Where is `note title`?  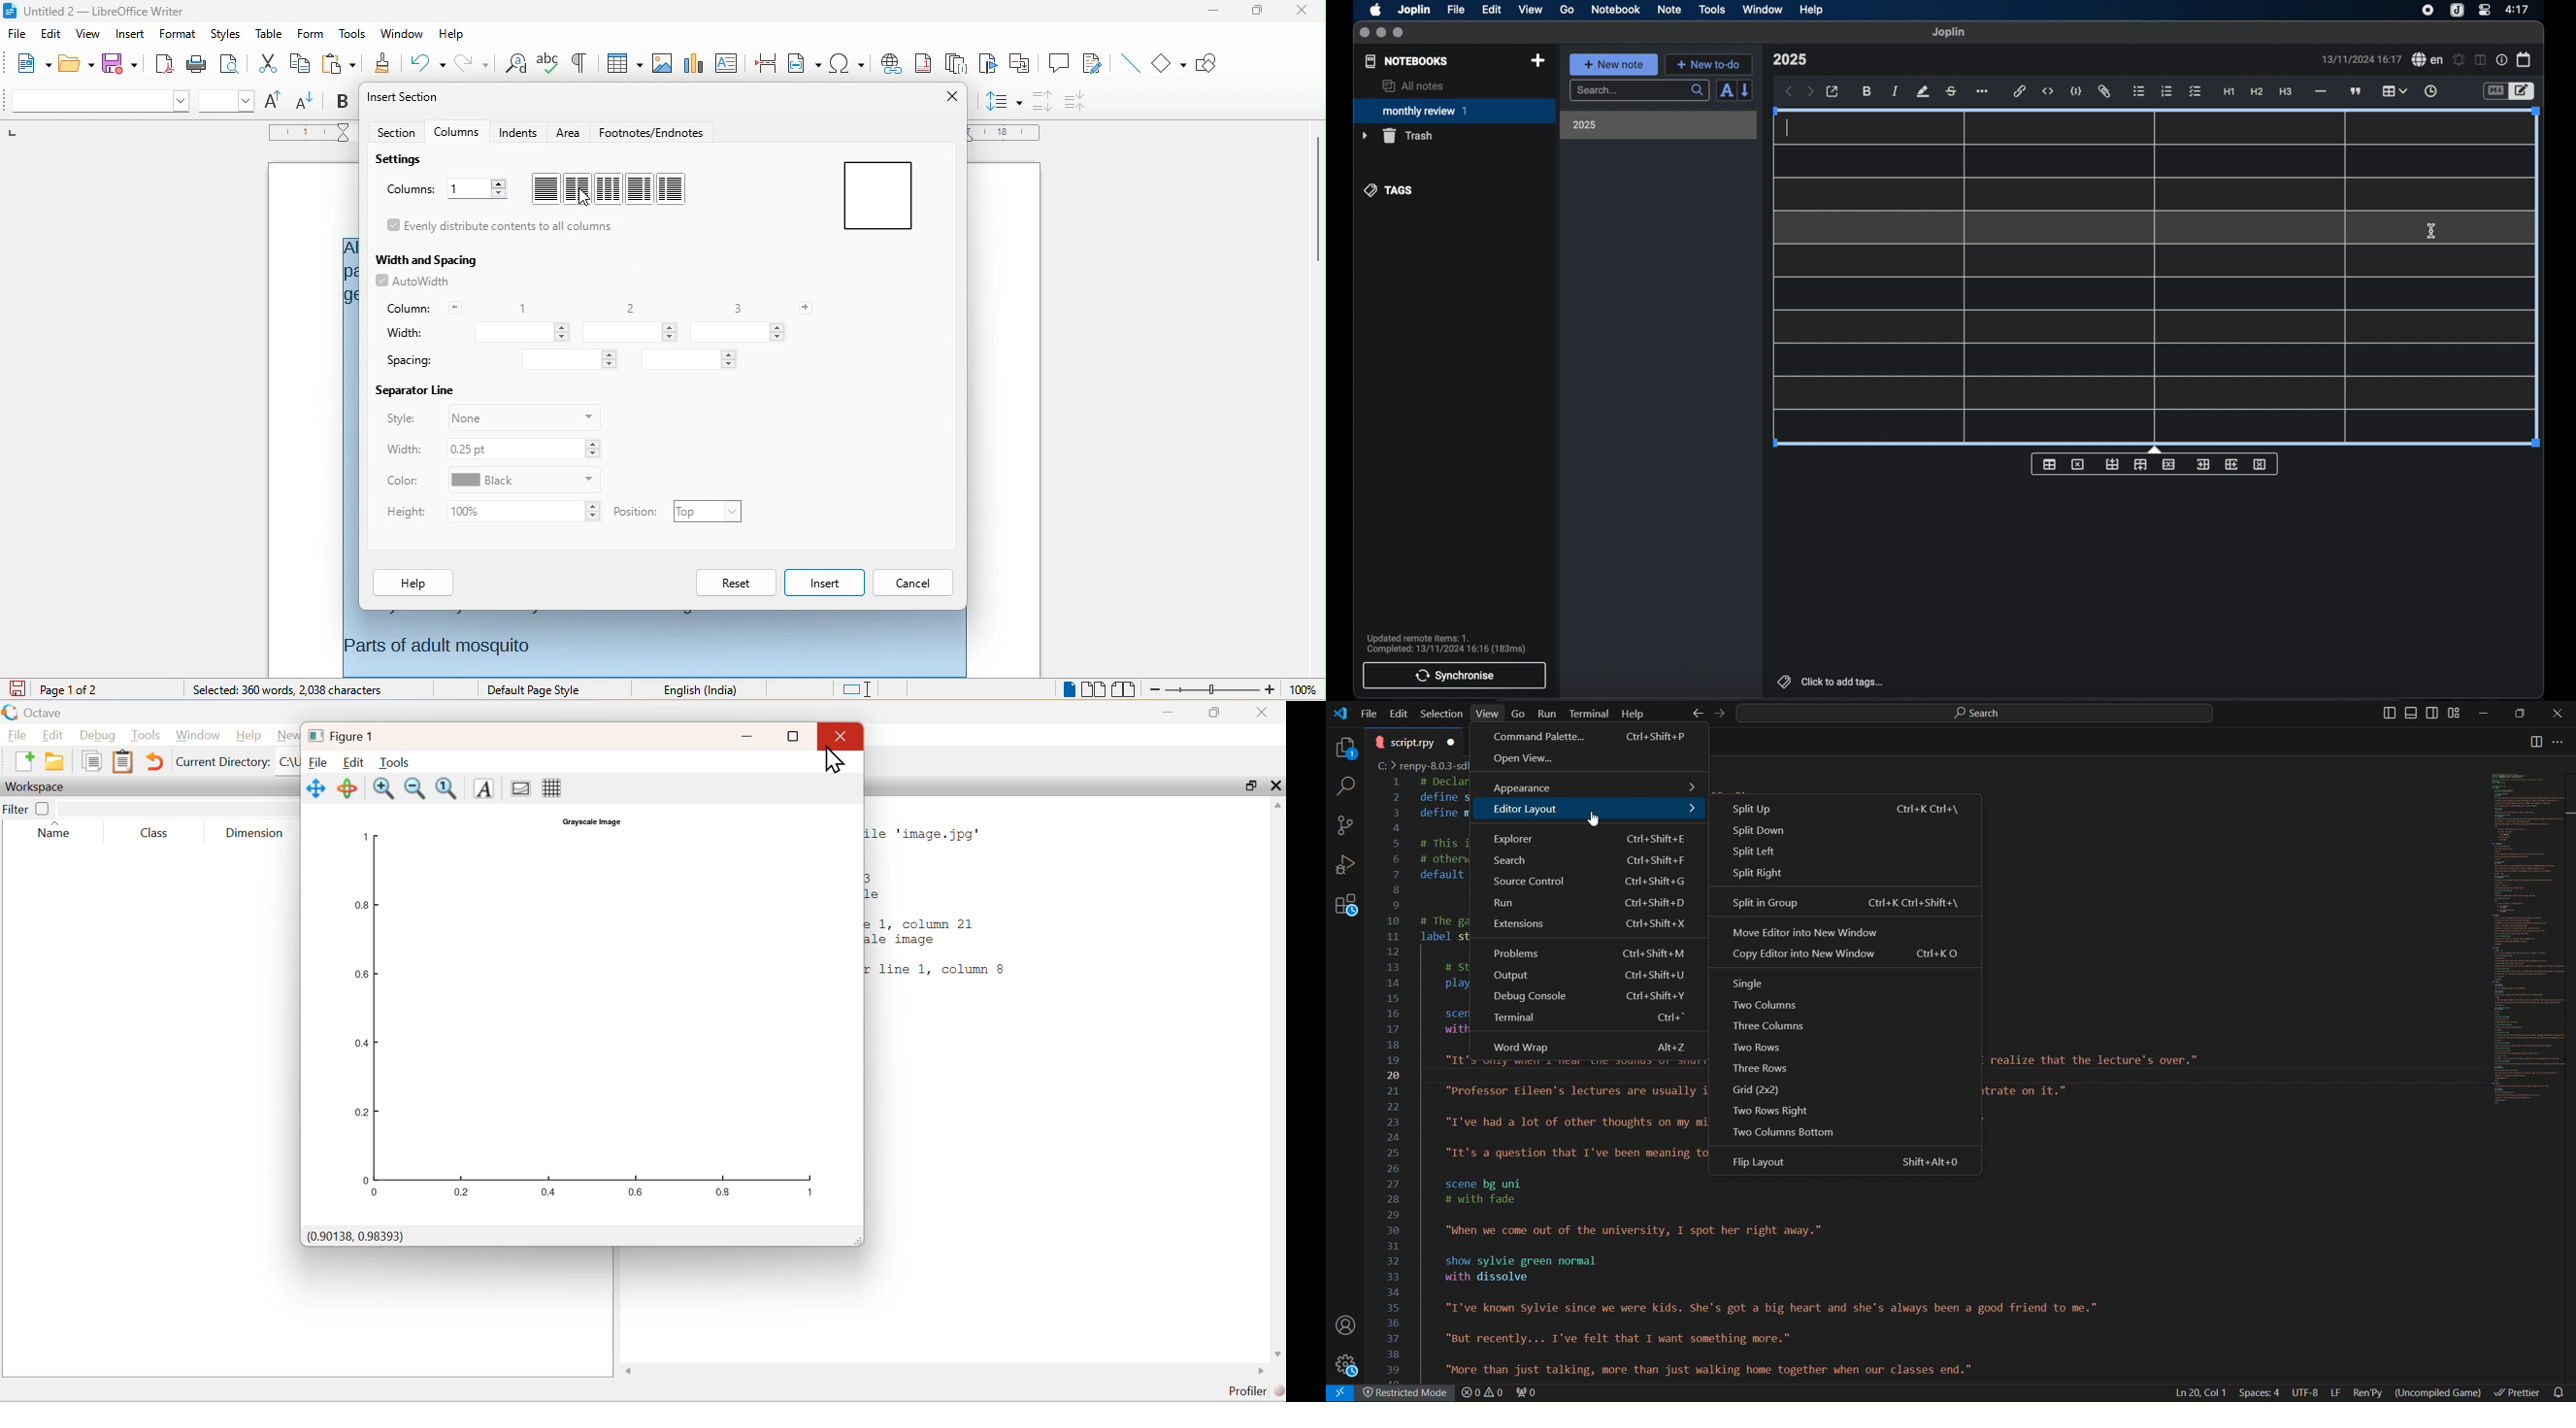 note title is located at coordinates (1790, 60).